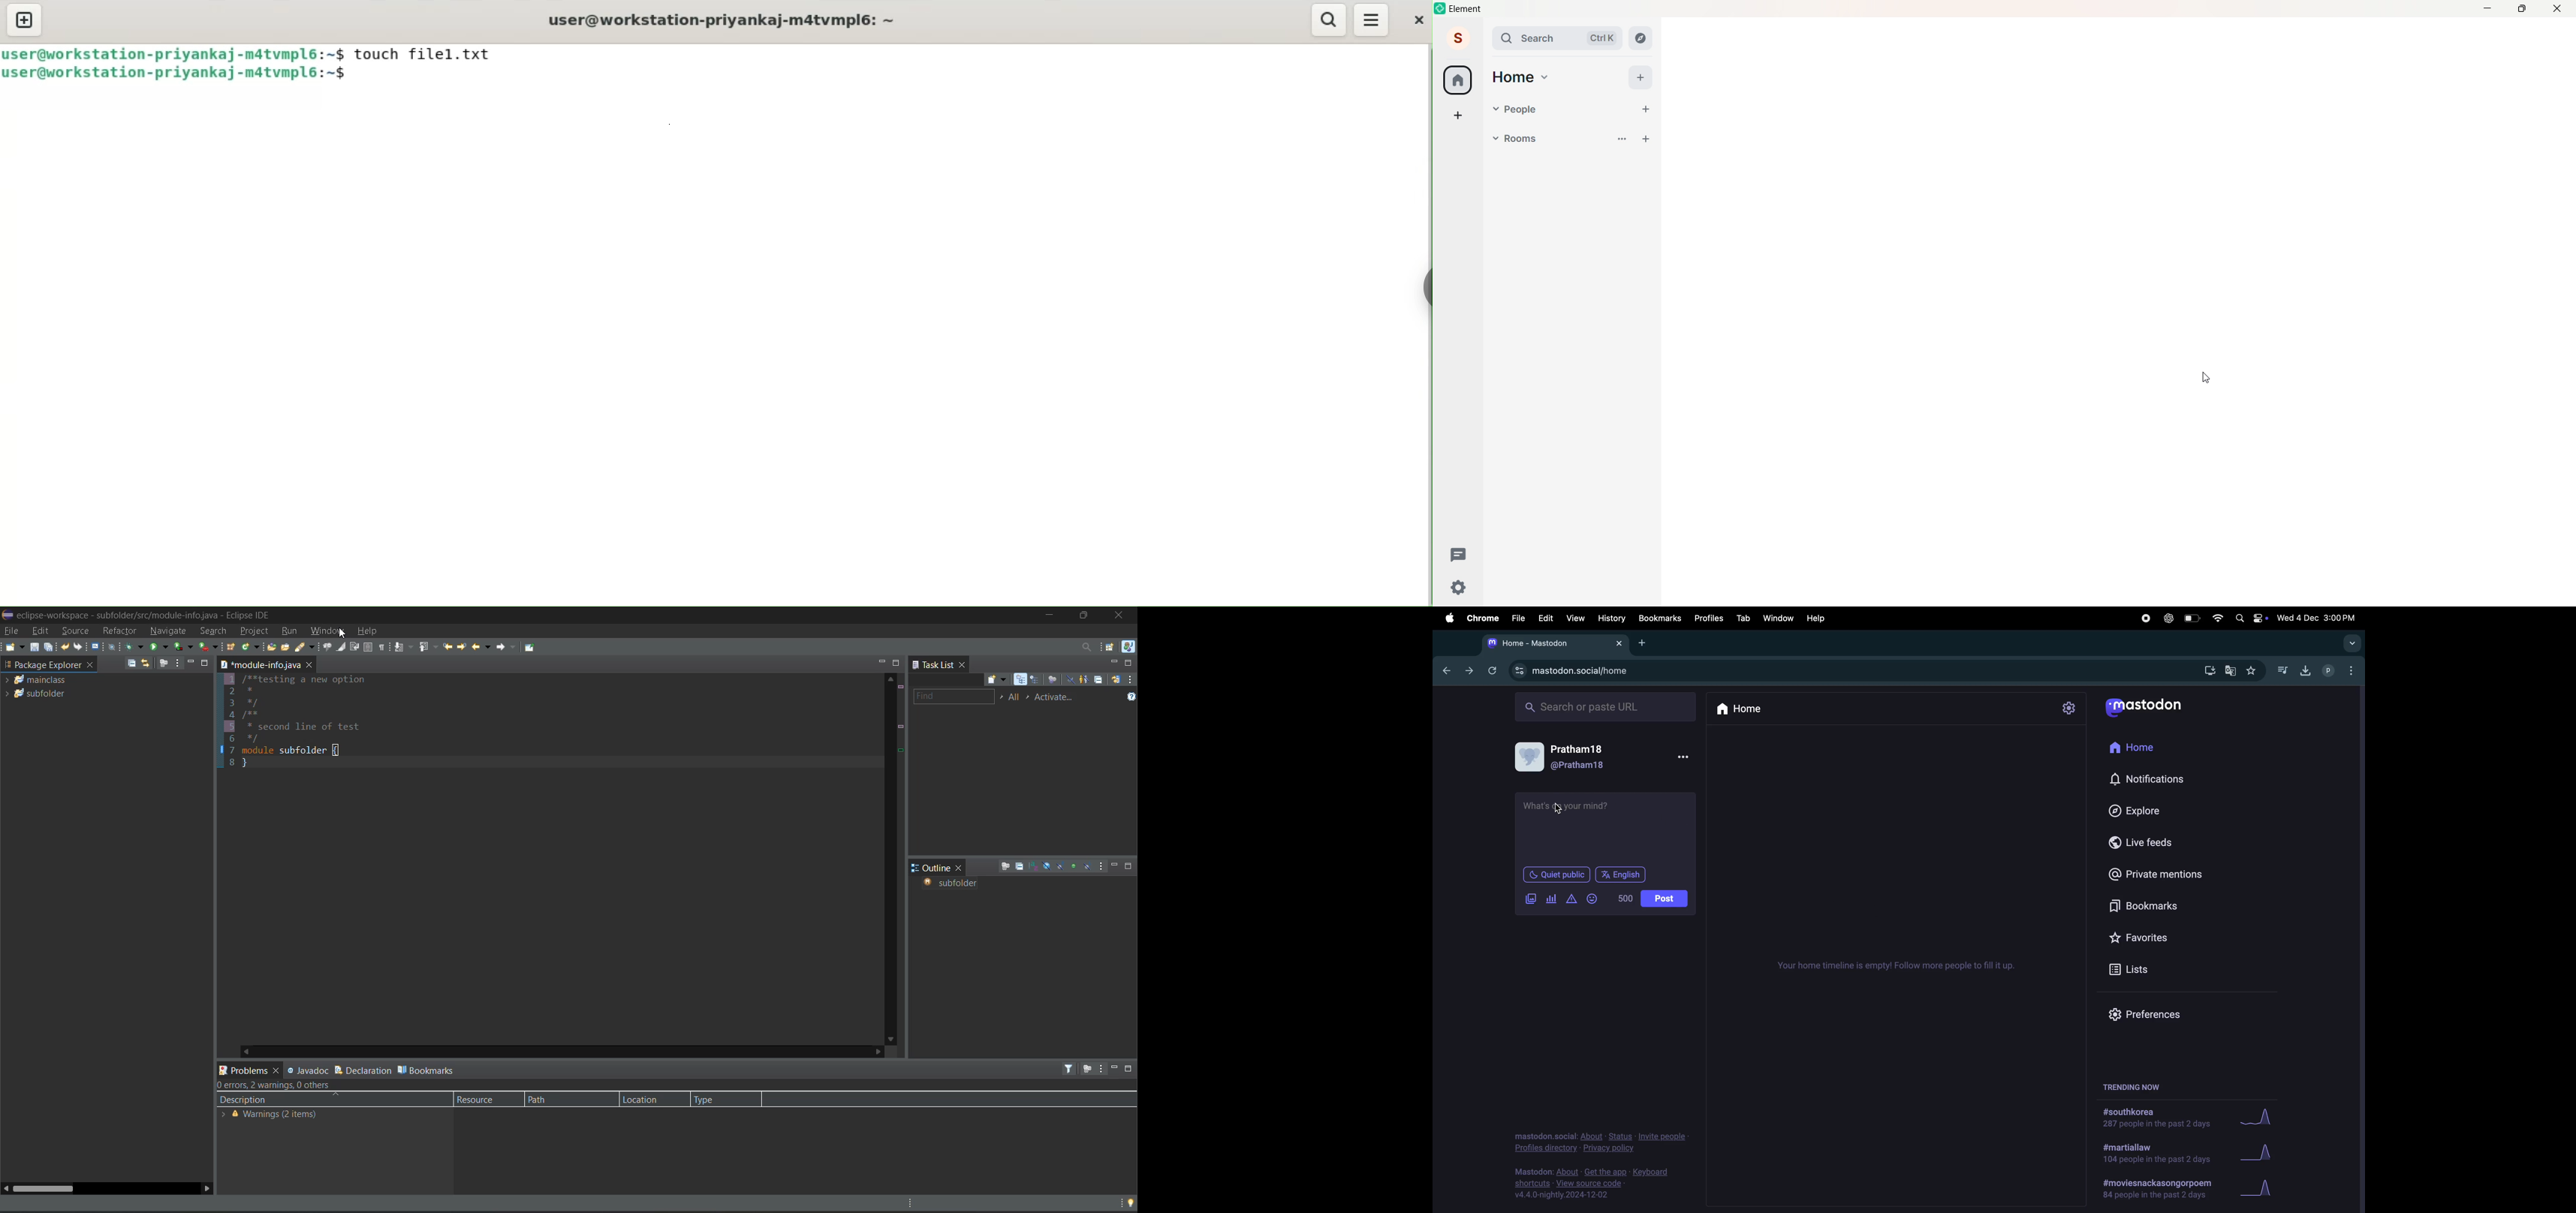 The width and height of the screenshot is (2576, 1232). Describe the element at coordinates (1555, 643) in the screenshot. I see `mastodon home` at that location.